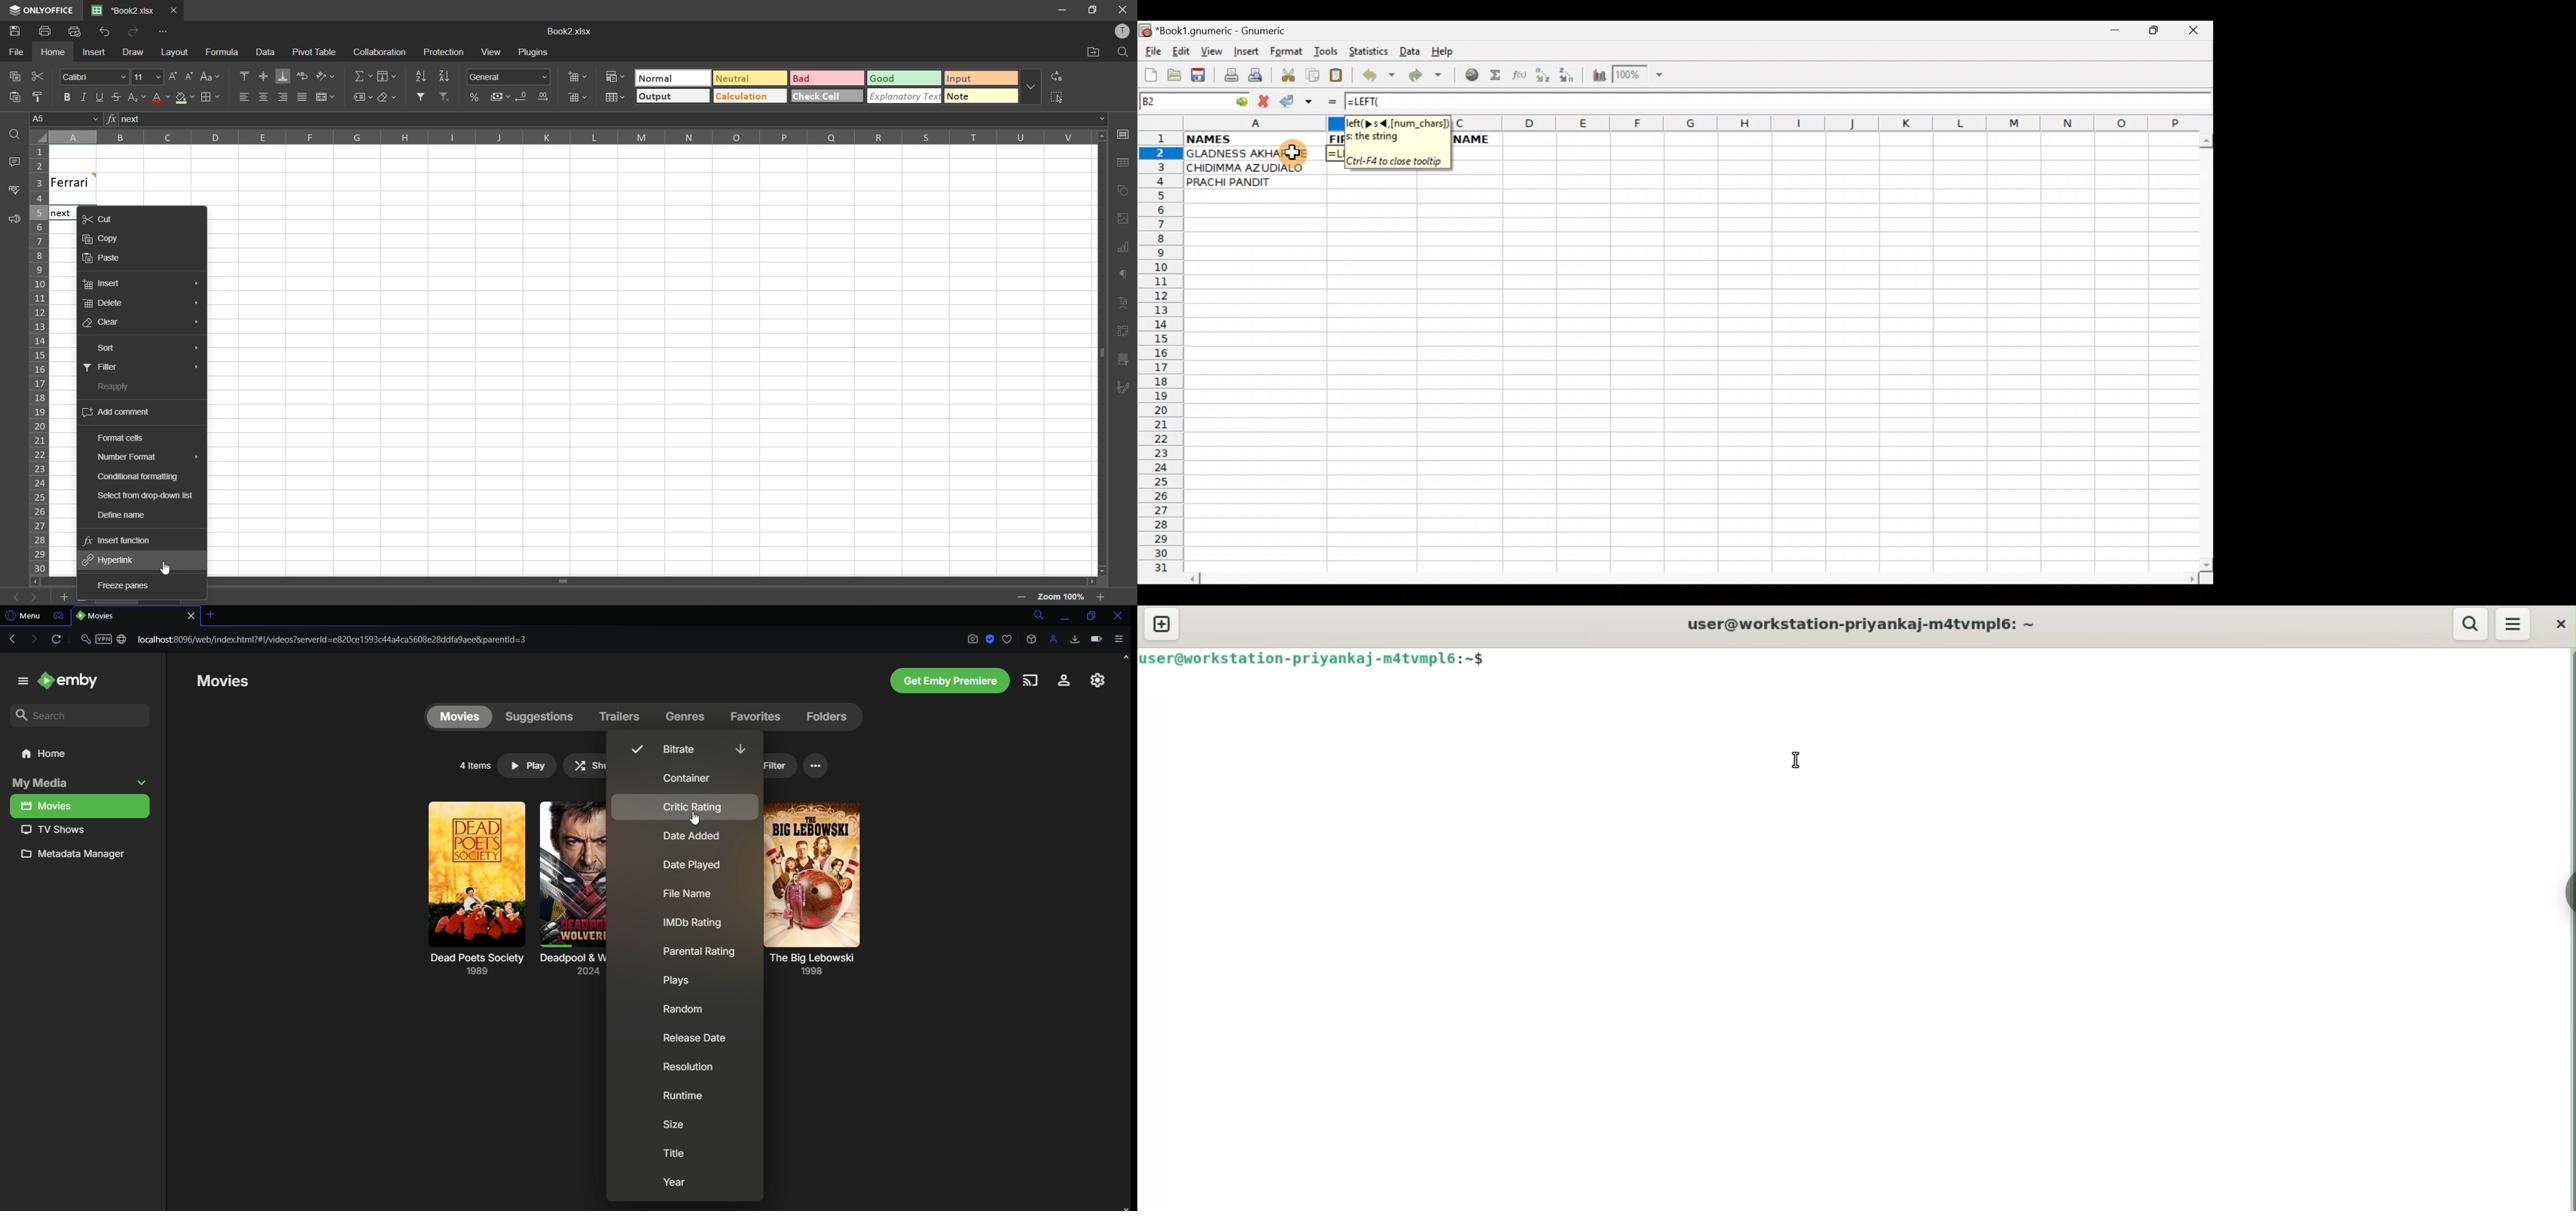 This screenshot has width=2576, height=1232. Describe the element at coordinates (1123, 134) in the screenshot. I see `cell settings` at that location.